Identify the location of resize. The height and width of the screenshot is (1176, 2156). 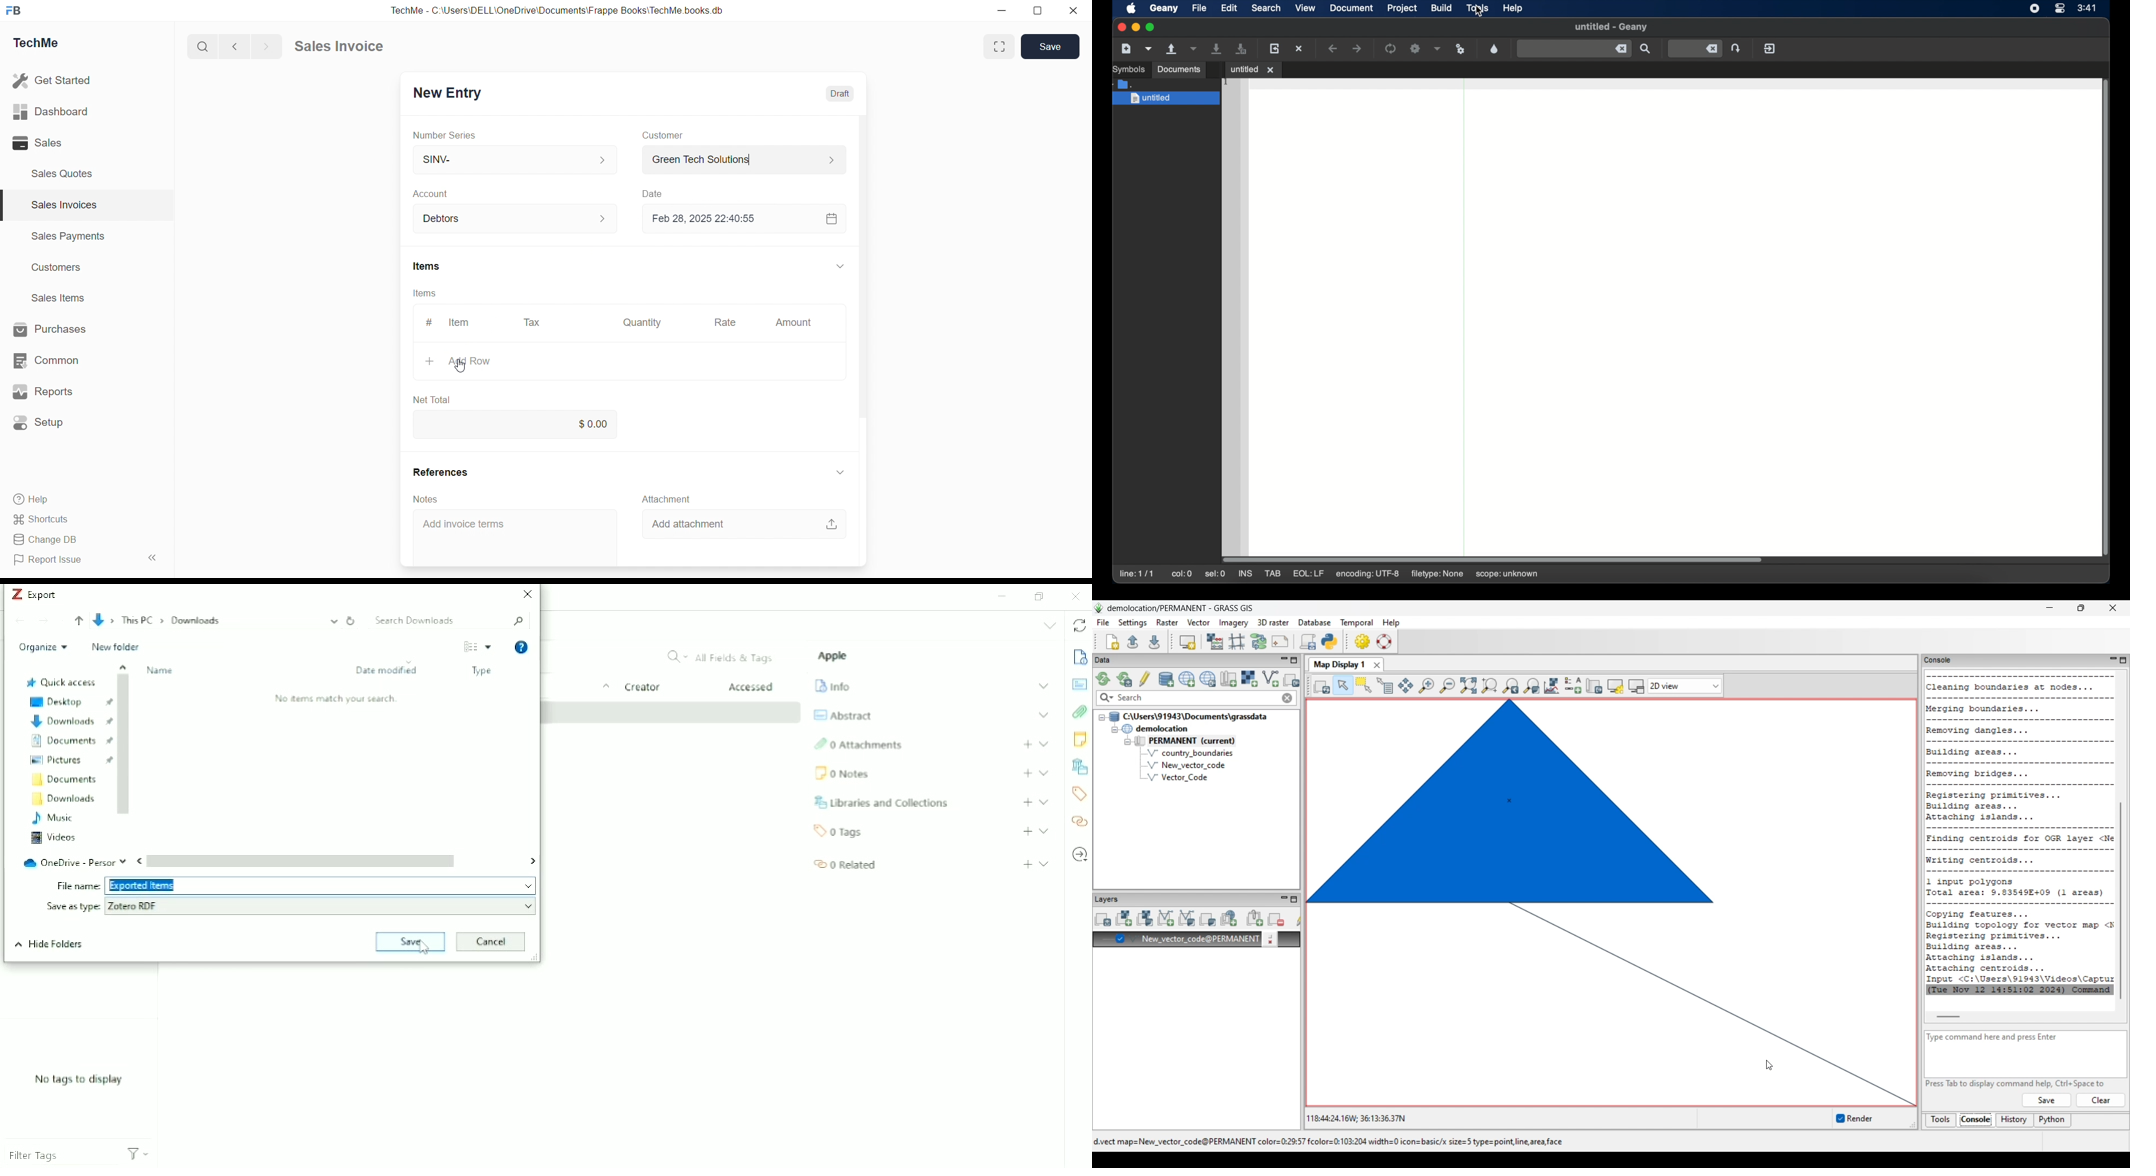
(1037, 11).